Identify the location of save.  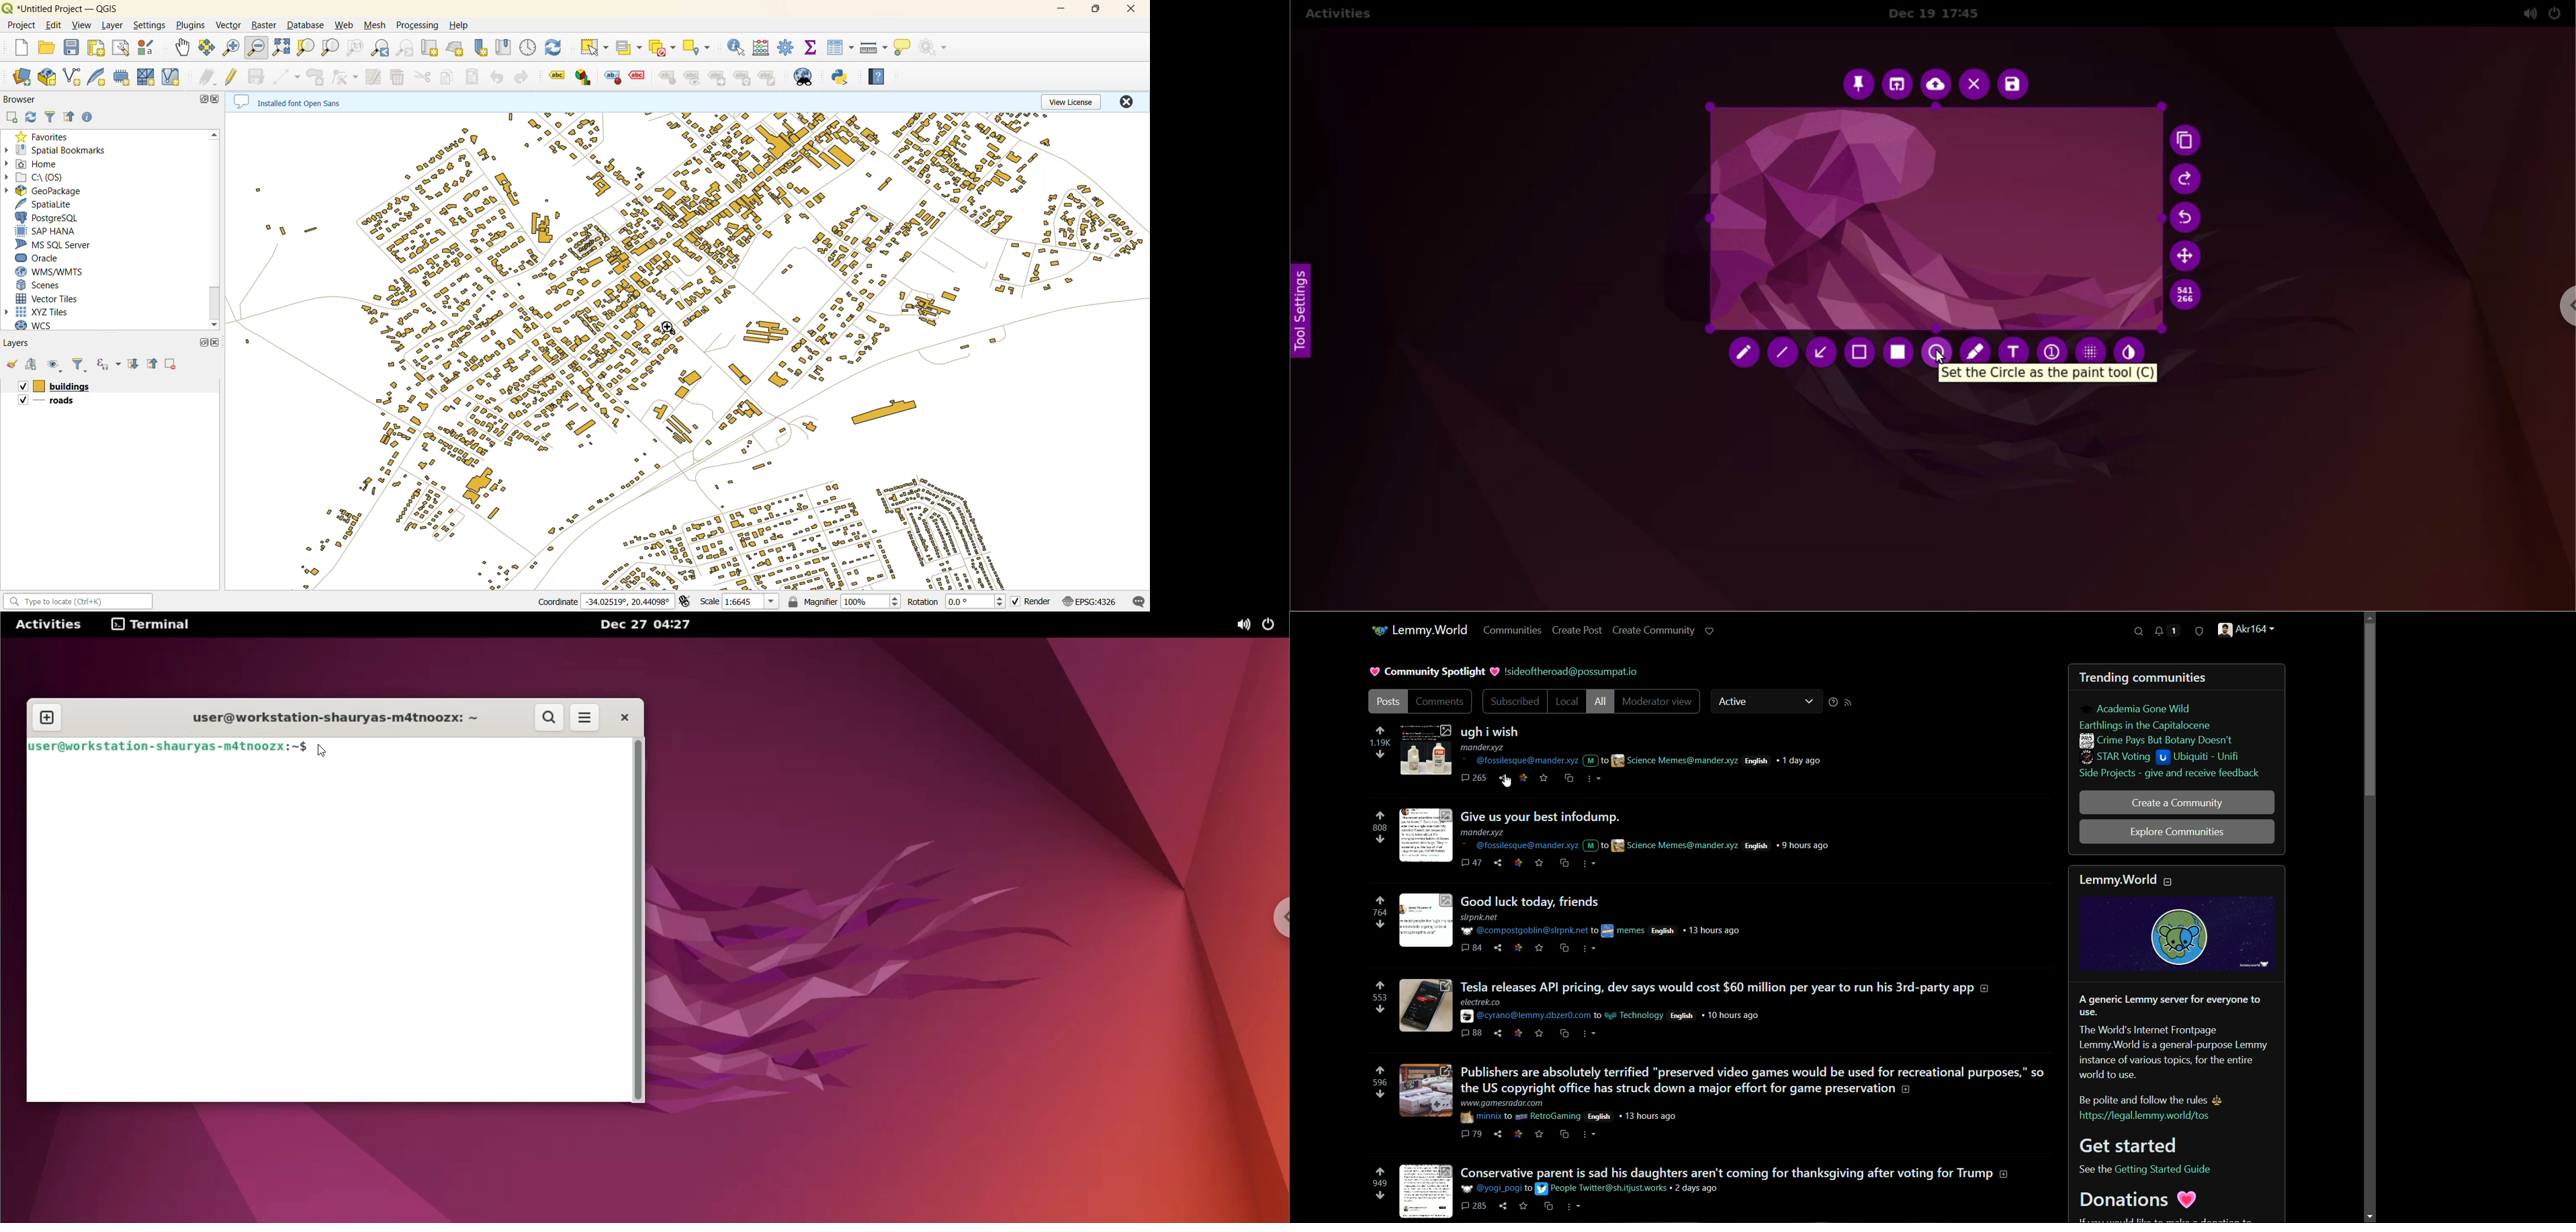
(1538, 1034).